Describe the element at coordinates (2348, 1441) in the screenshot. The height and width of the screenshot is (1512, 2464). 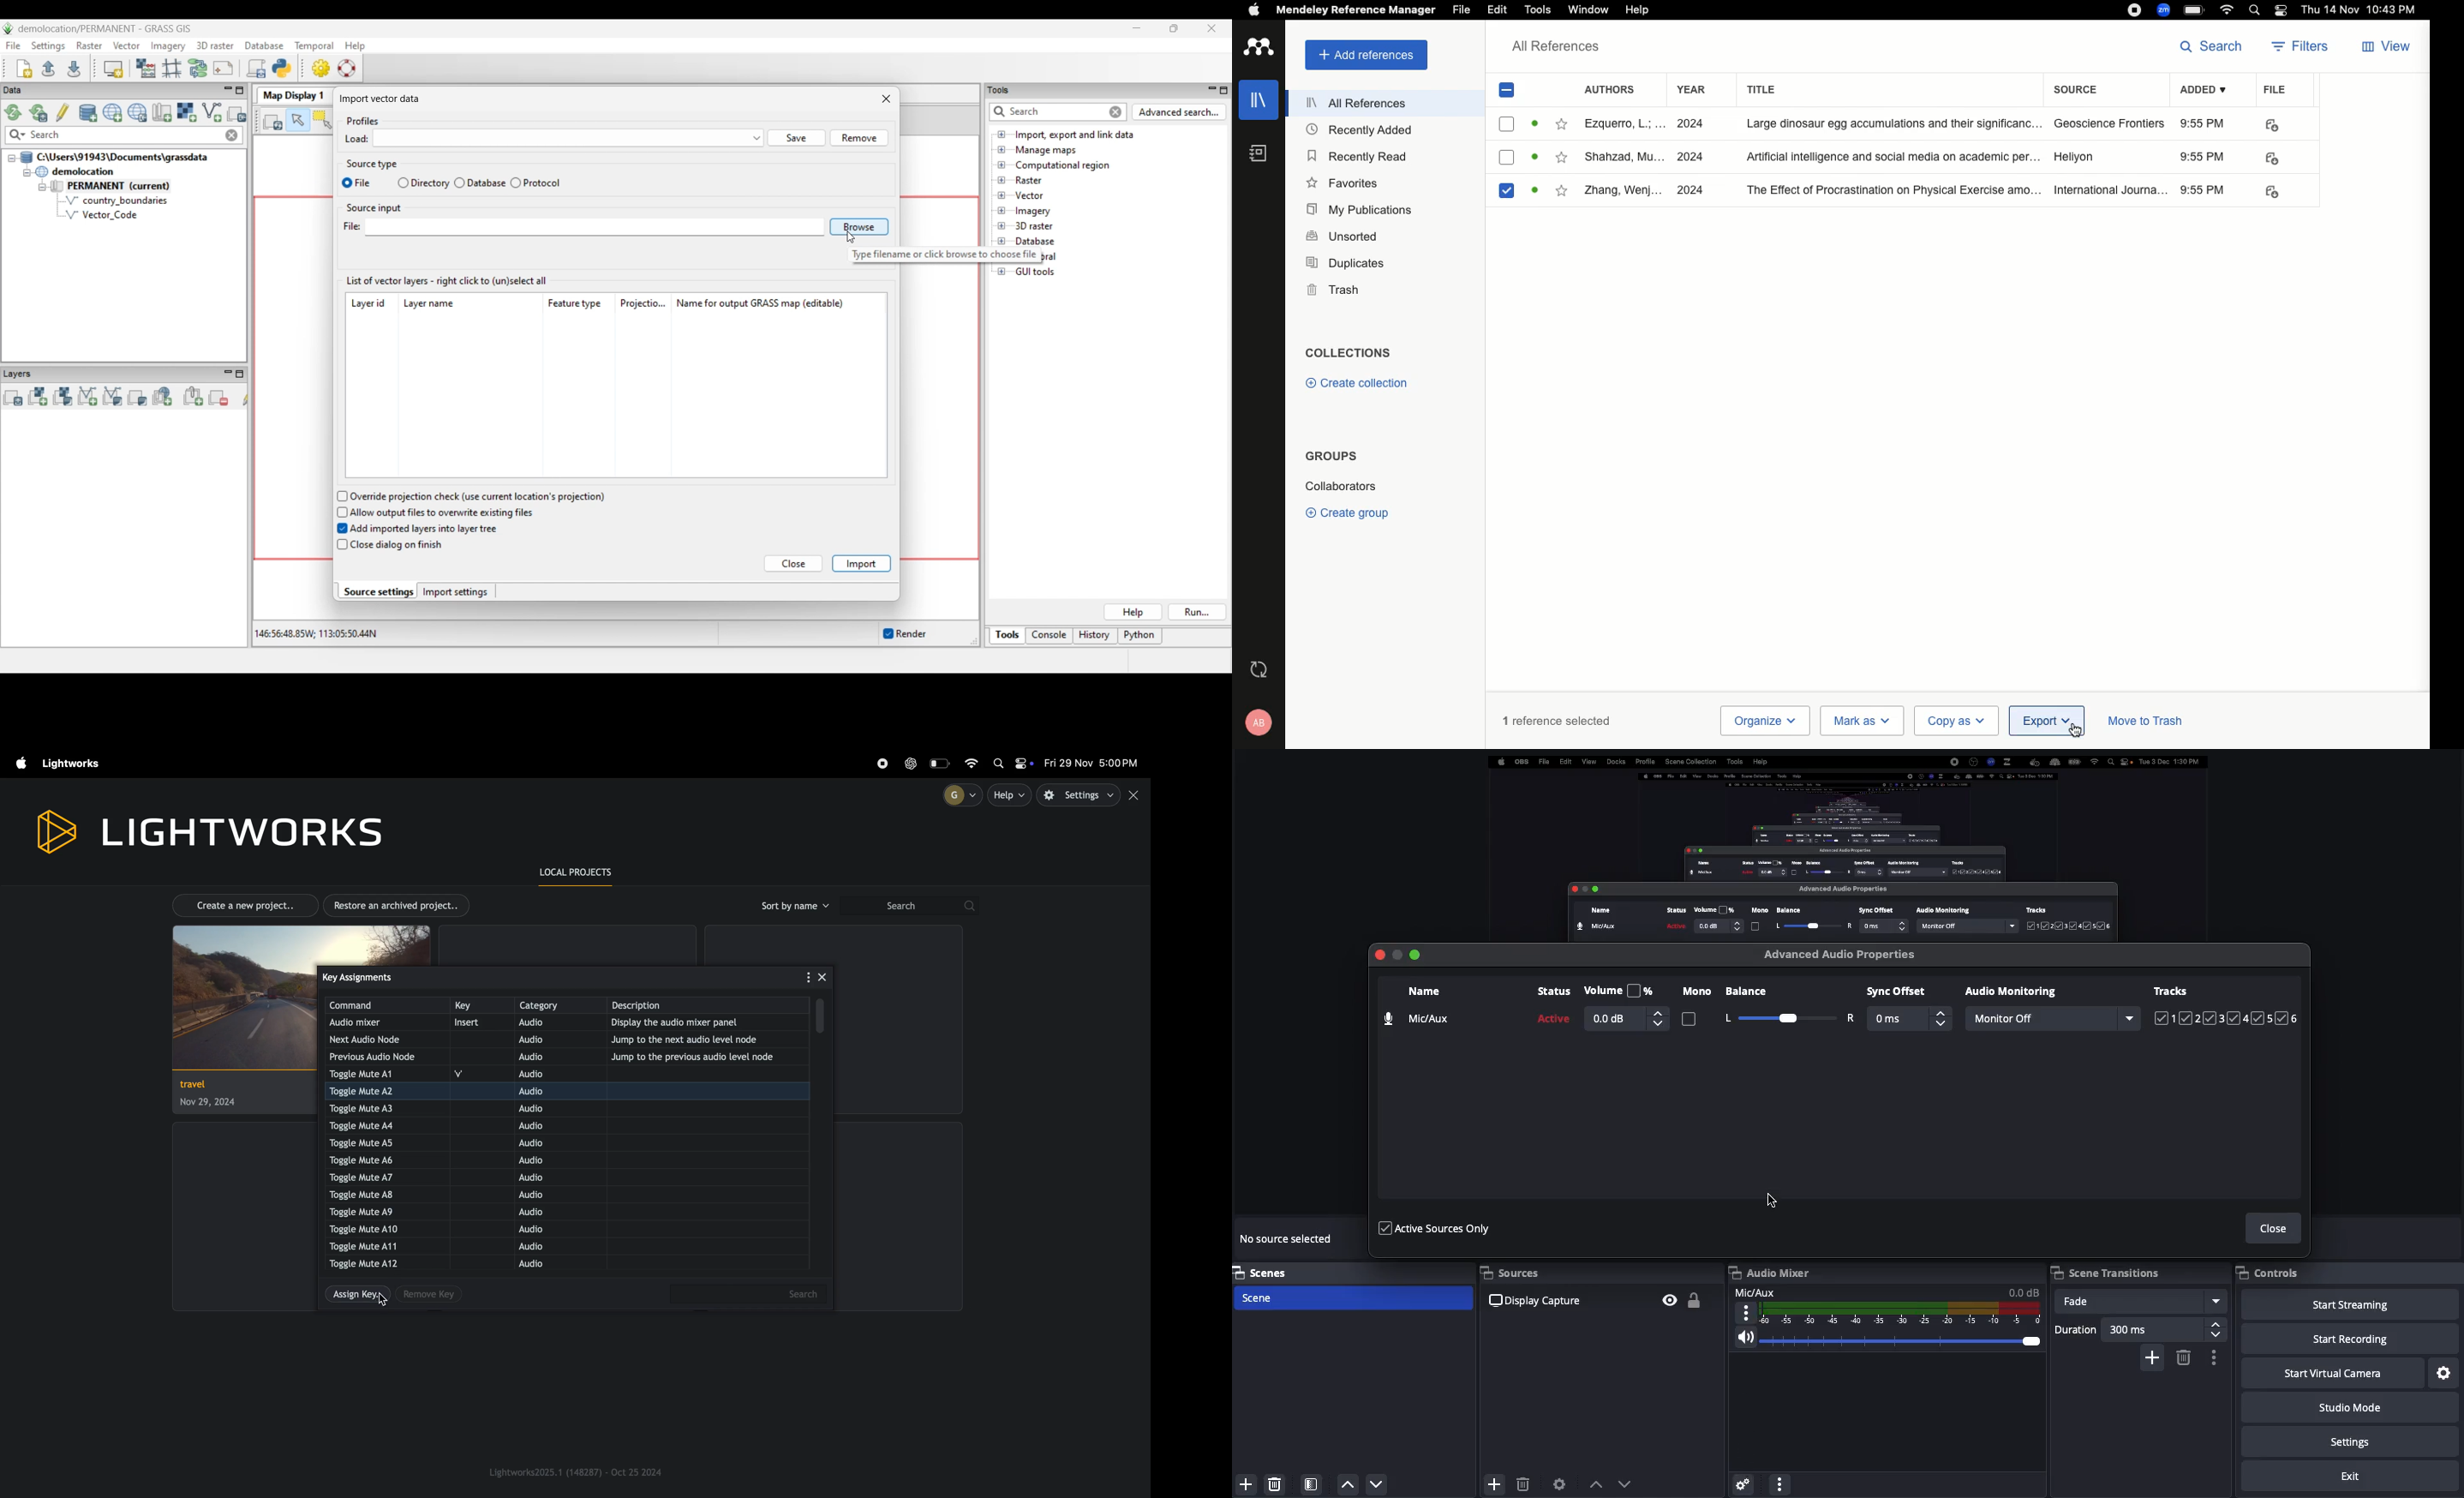
I see `Settings` at that location.